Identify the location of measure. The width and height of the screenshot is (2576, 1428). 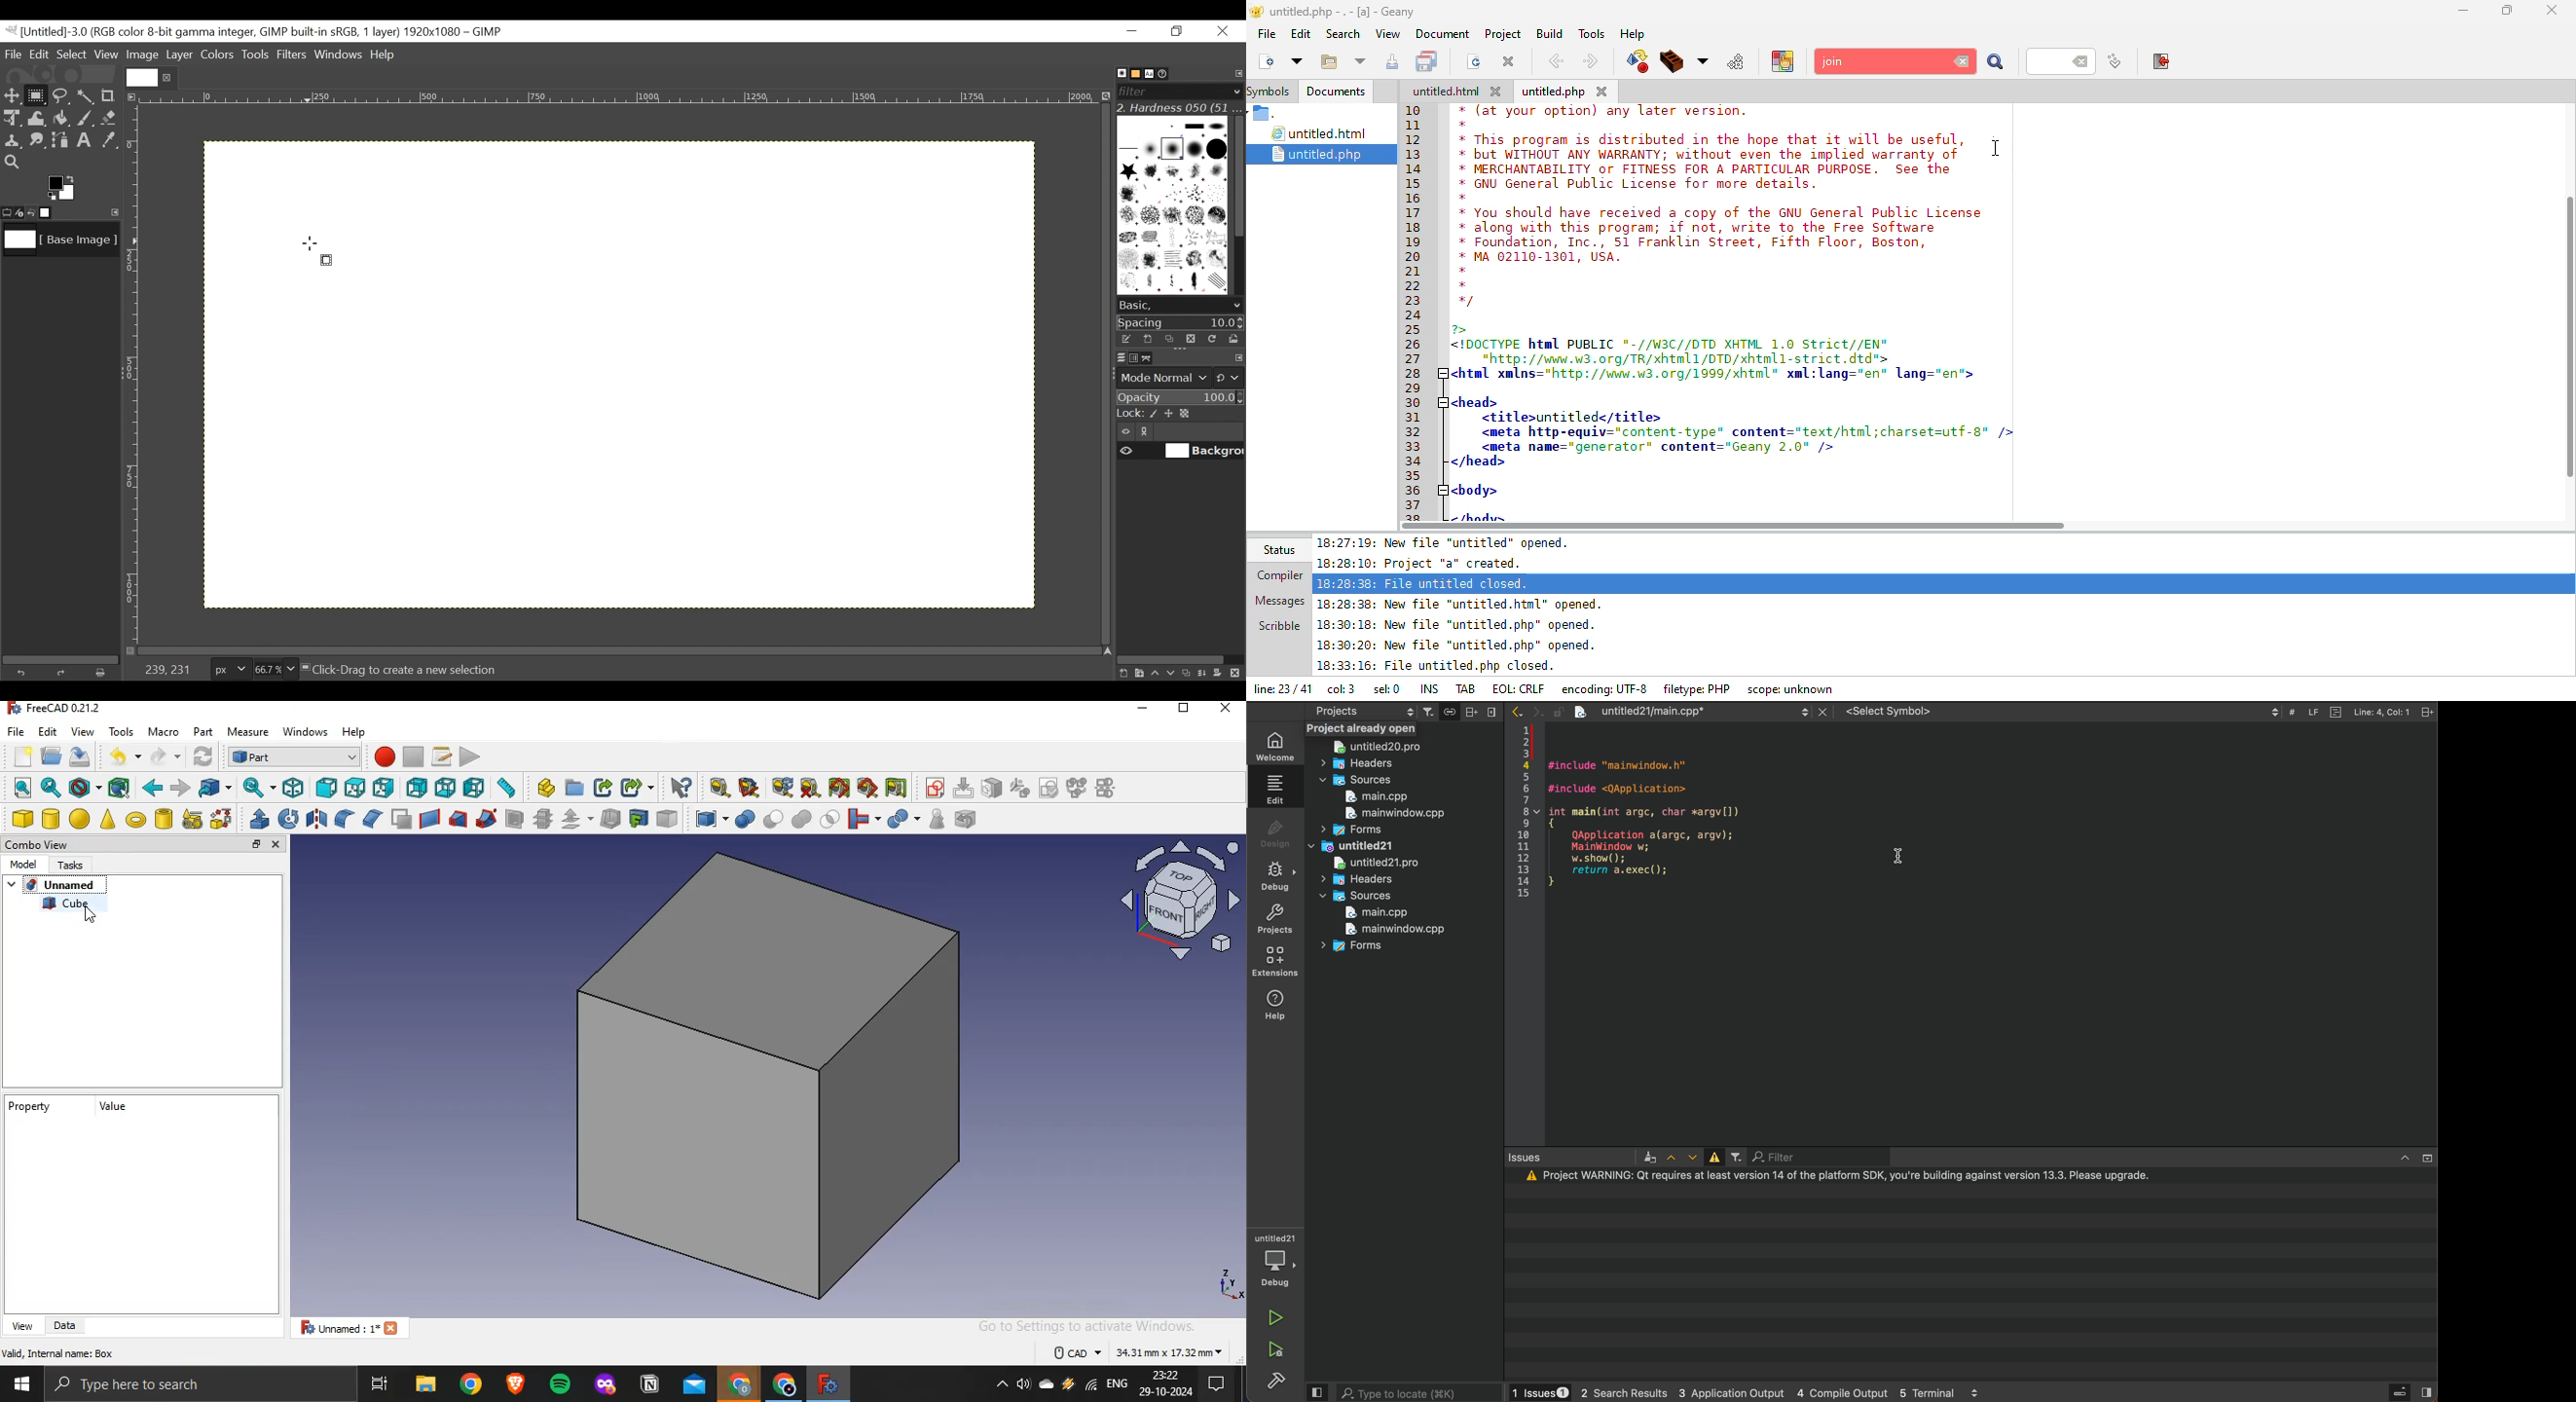
(248, 733).